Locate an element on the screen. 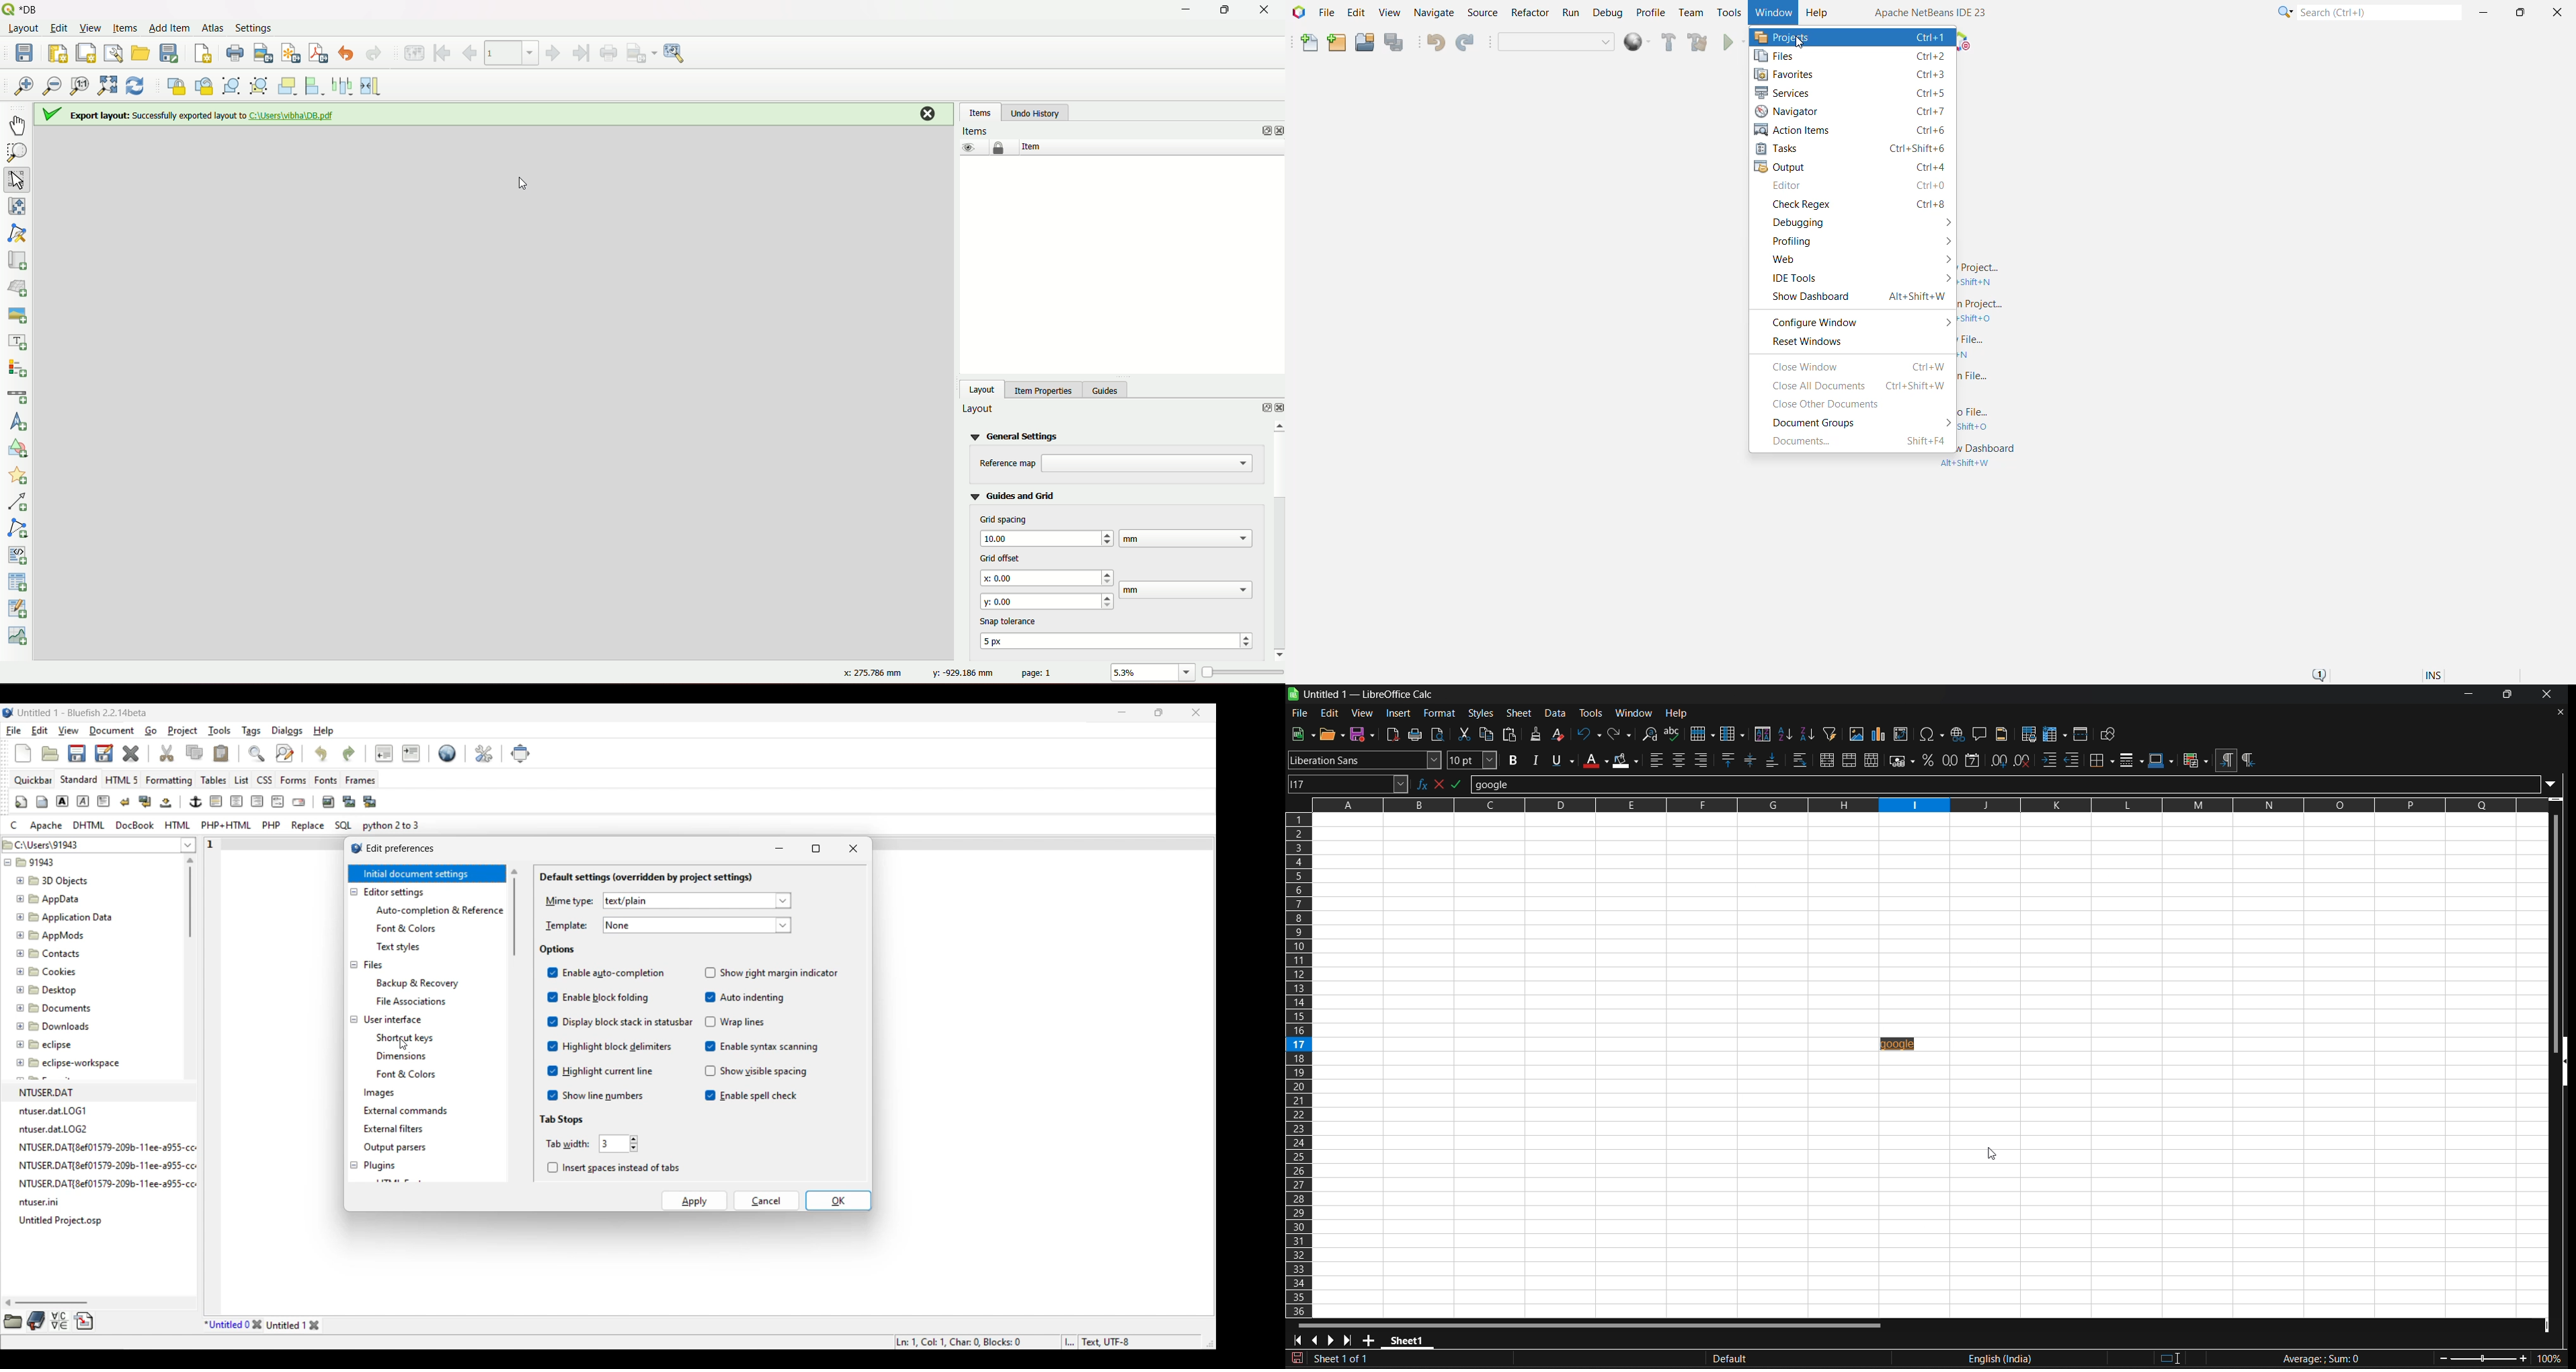 The image size is (2576, 1372). new is located at coordinates (1333, 734).